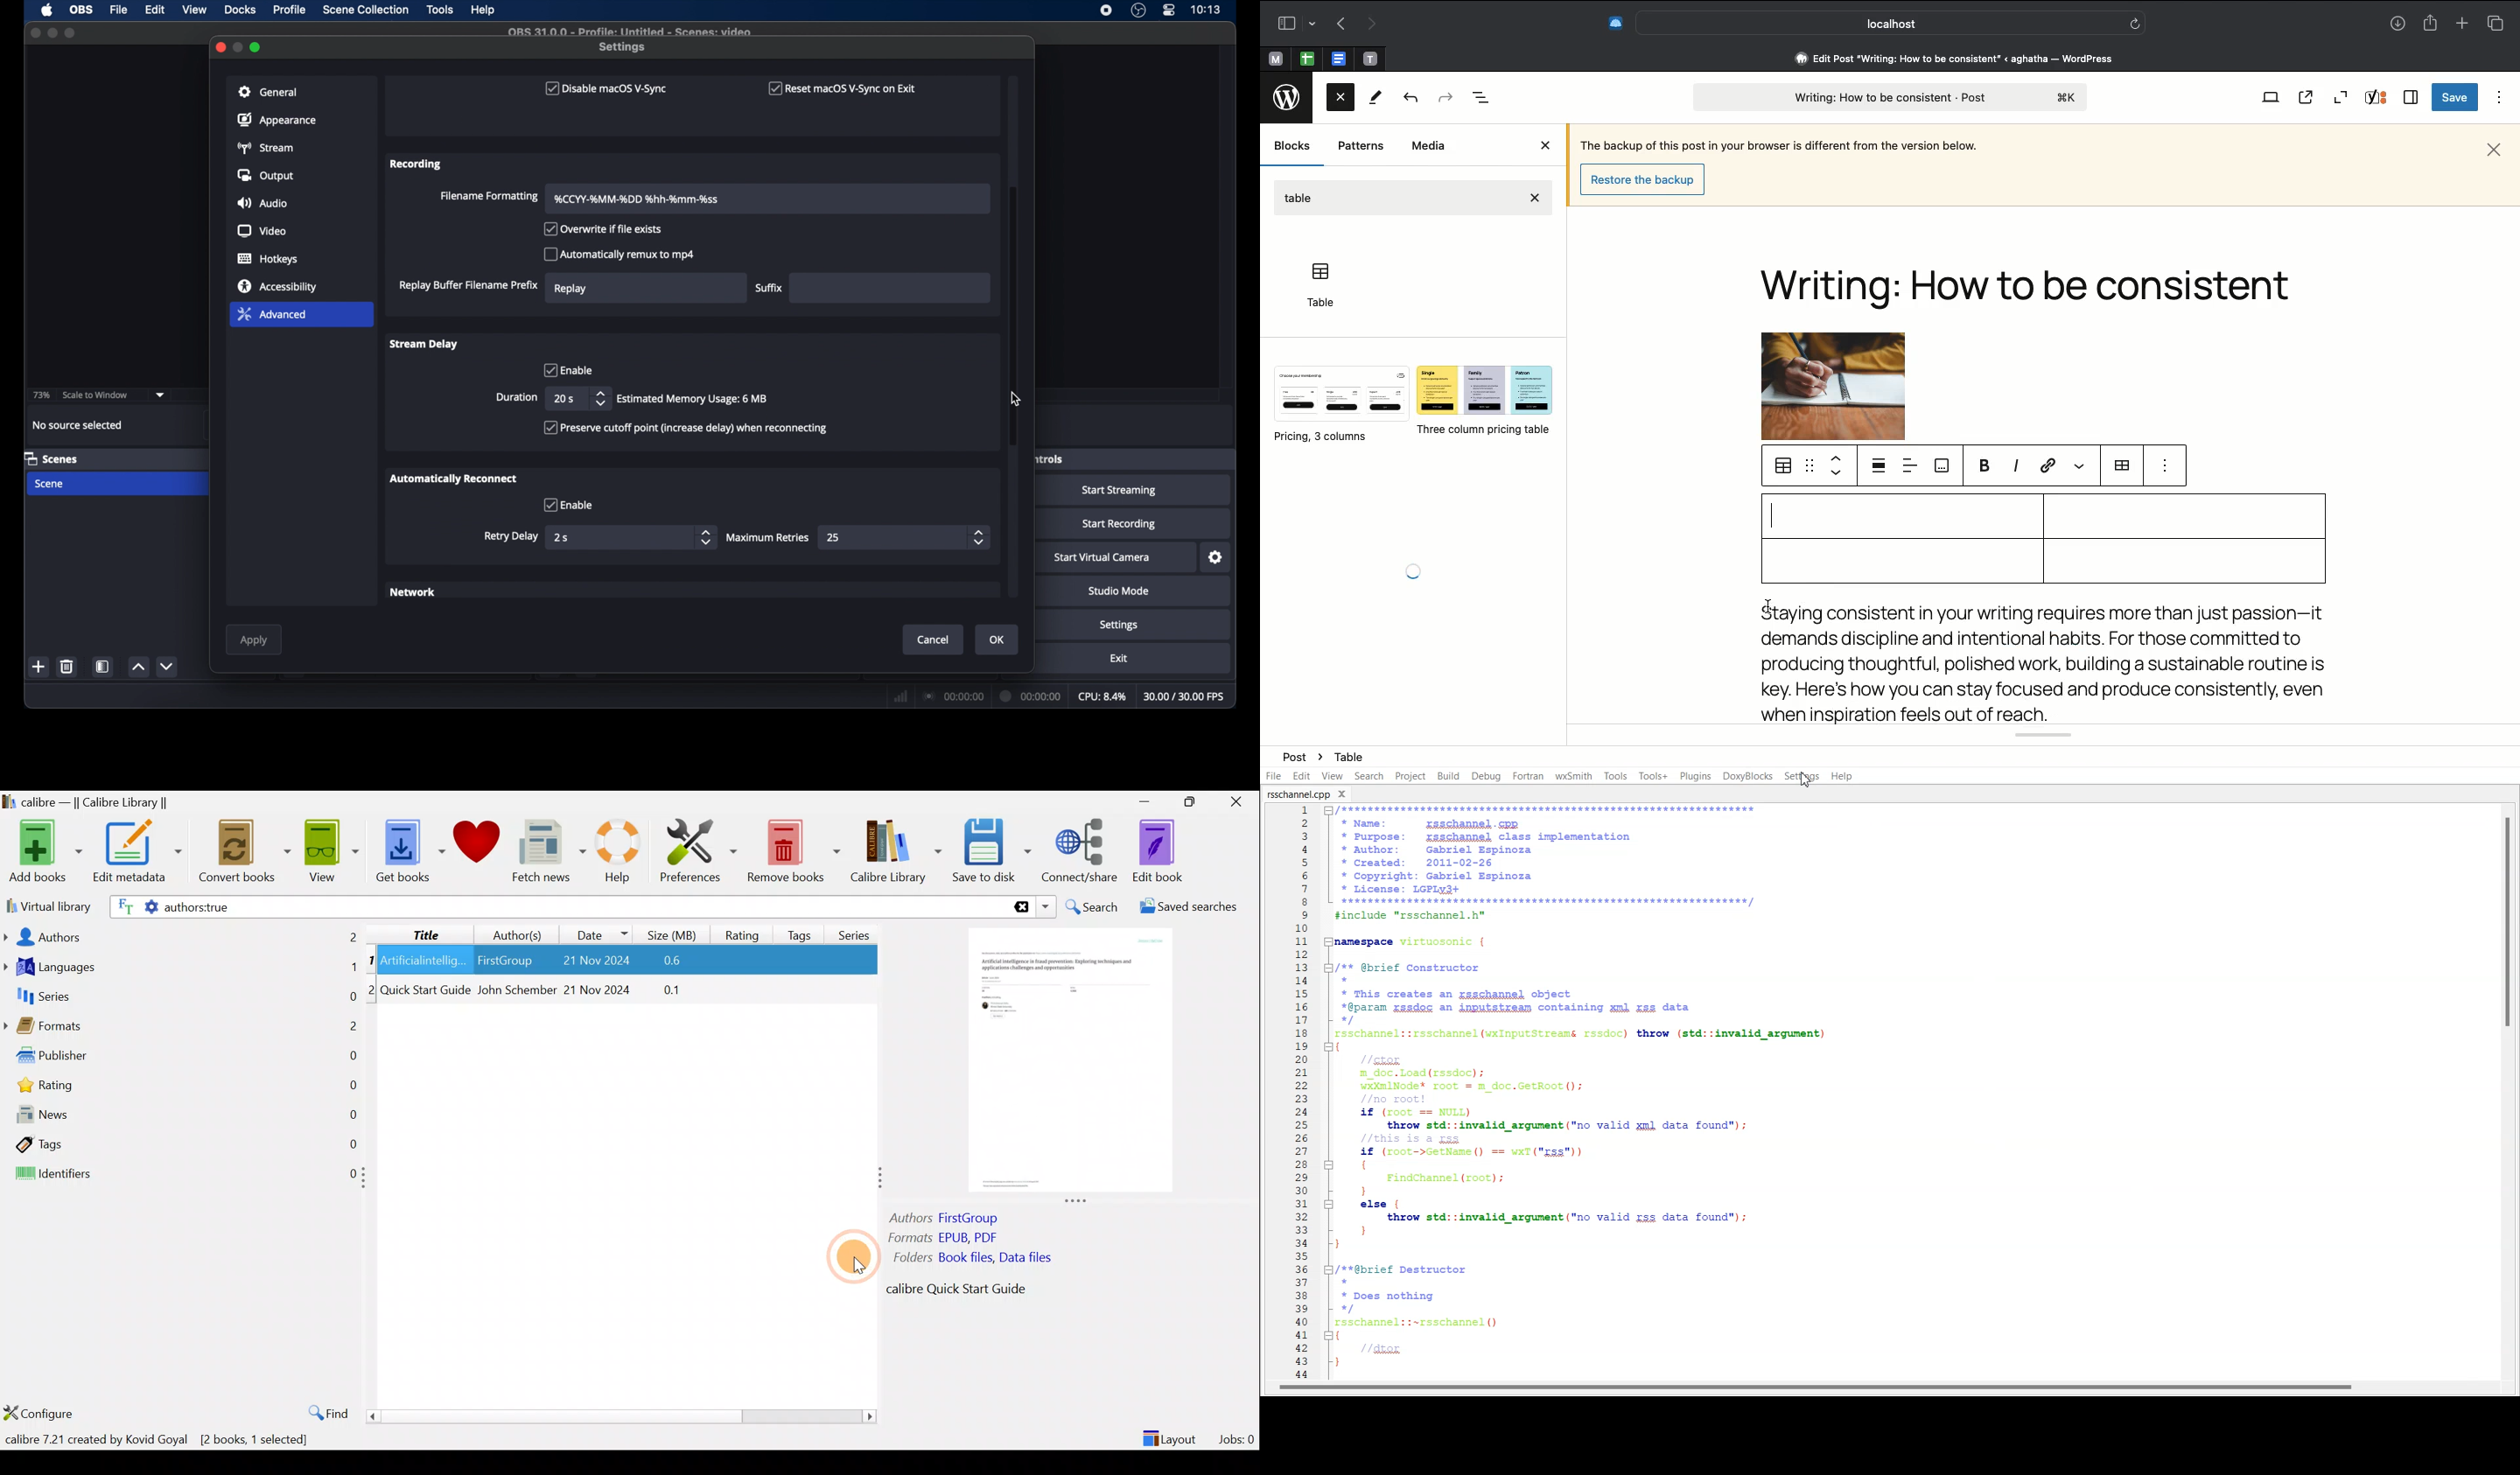 The height and width of the screenshot is (1484, 2520). Describe the element at coordinates (253, 640) in the screenshot. I see `apply ` at that location.